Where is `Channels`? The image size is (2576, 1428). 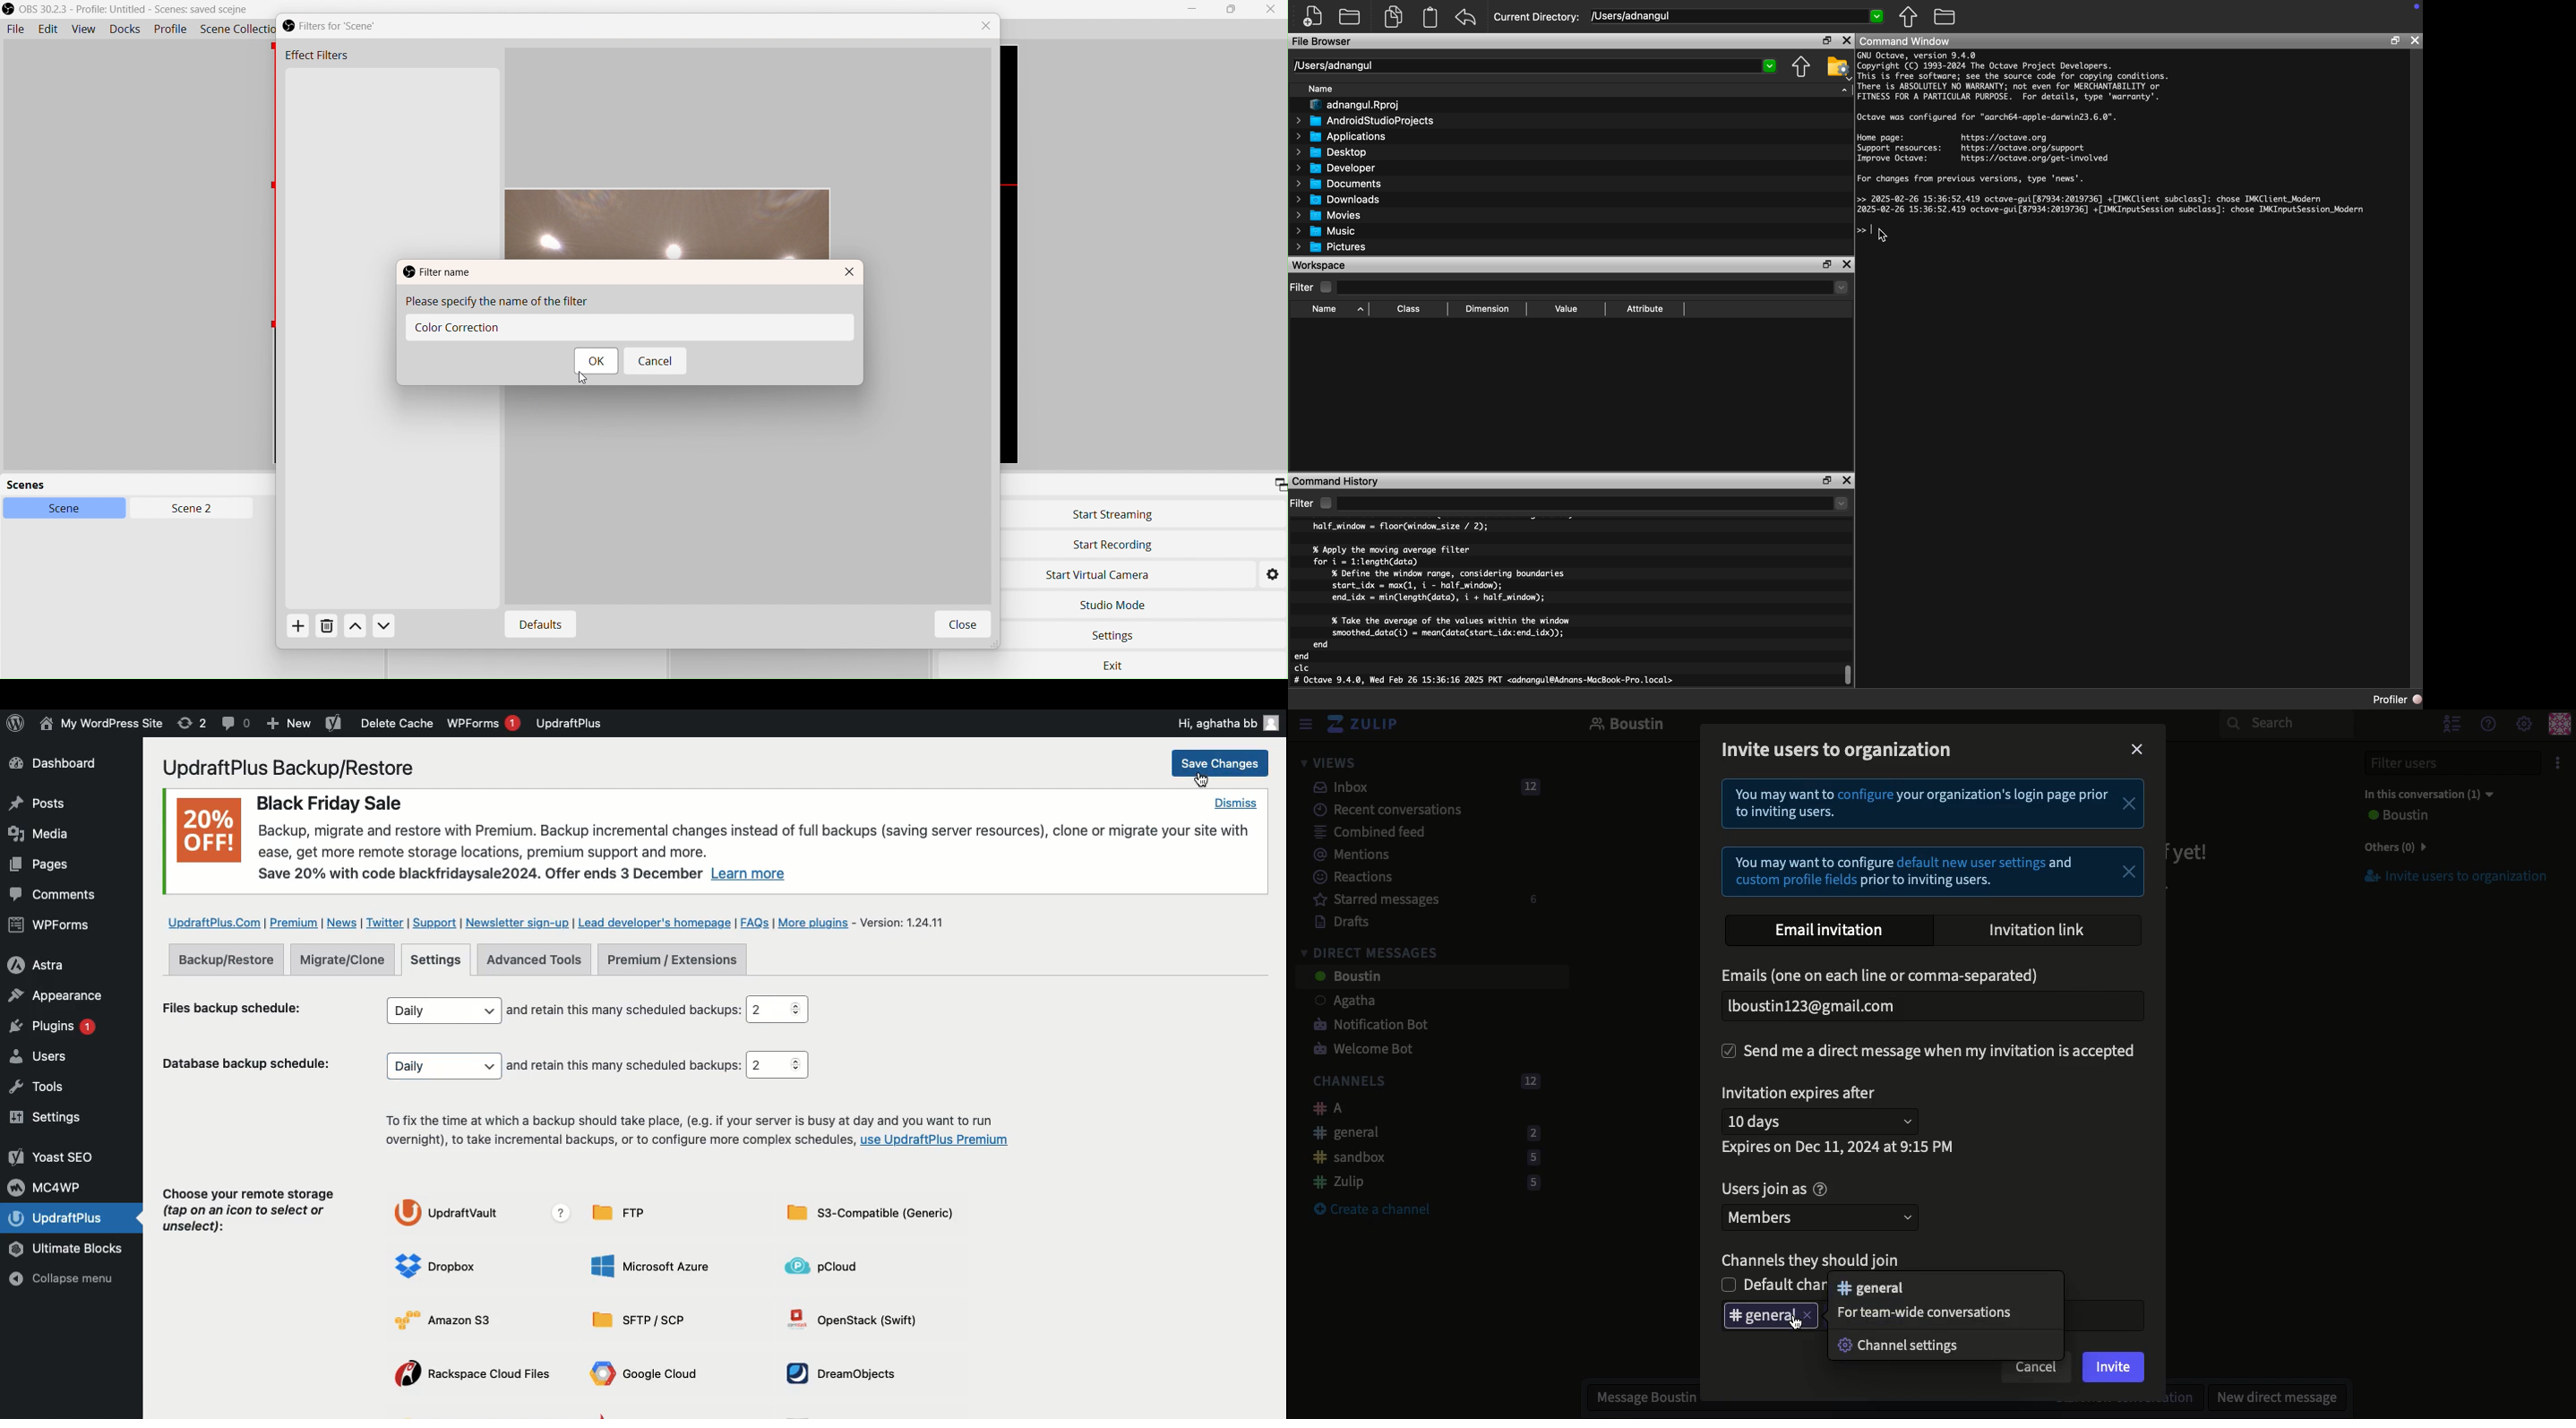 Channels is located at coordinates (1422, 1082).